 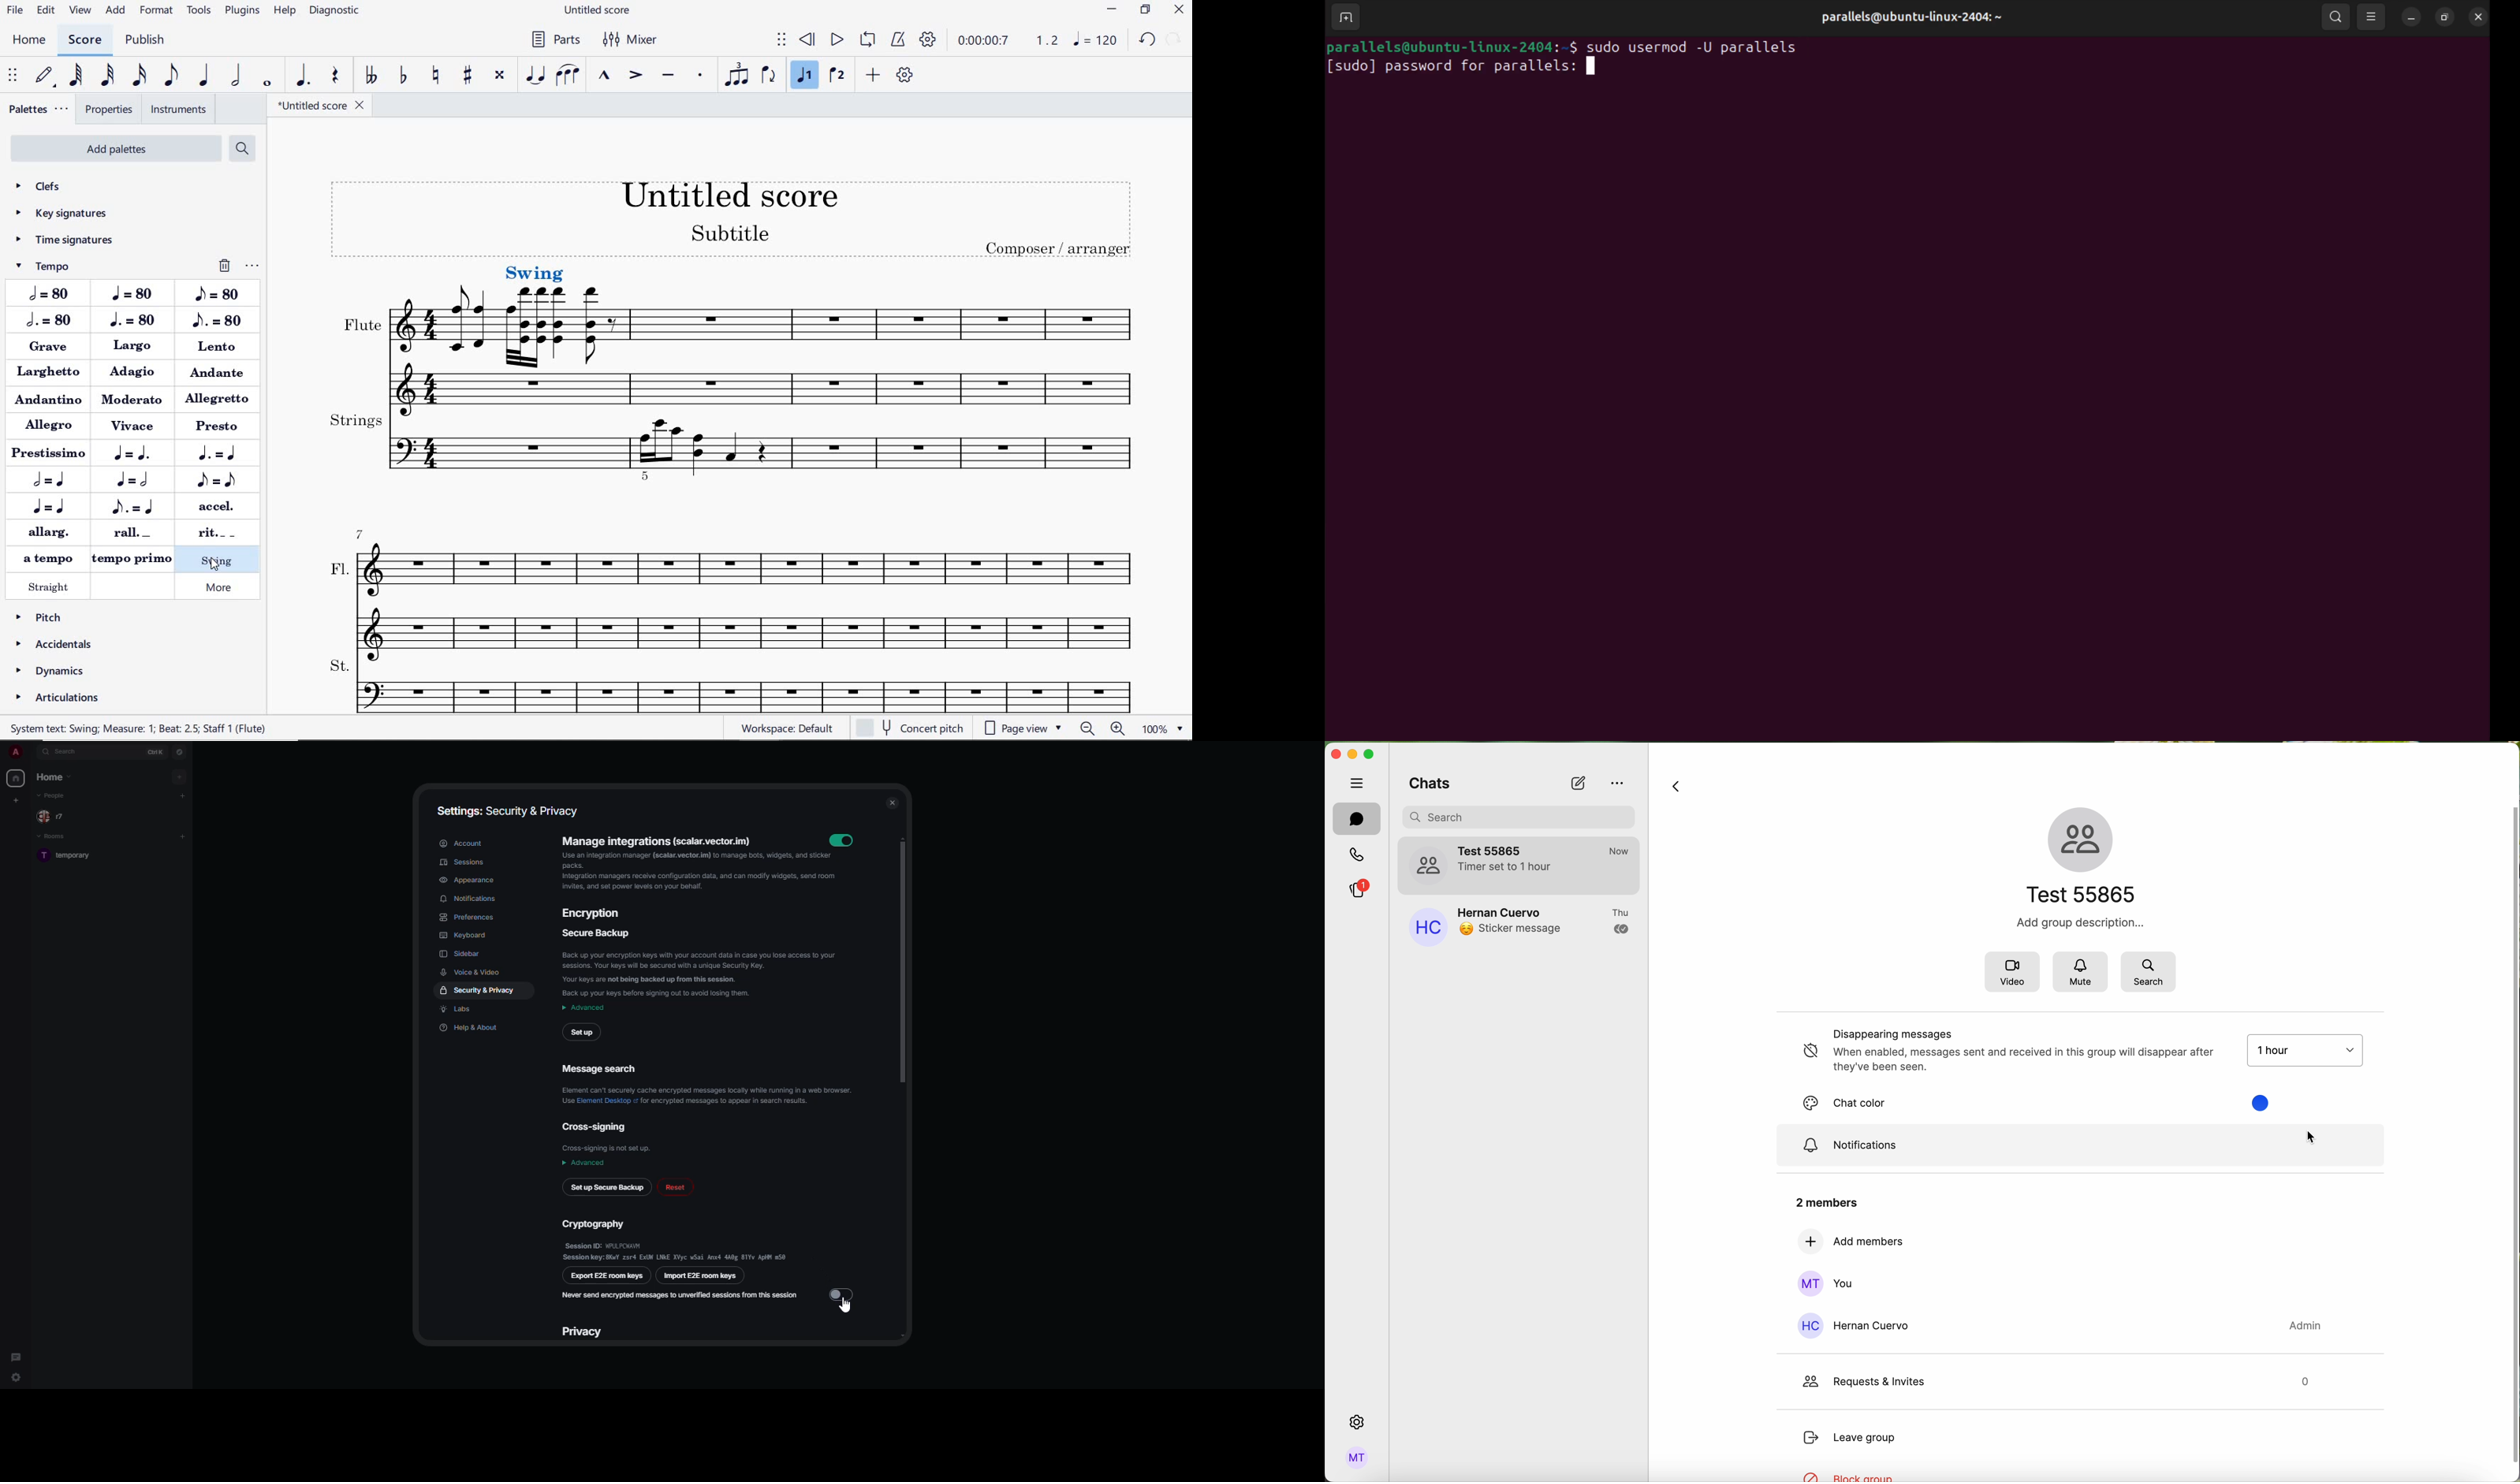 What do you see at coordinates (50, 373) in the screenshot?
I see `LARGHETTO` at bounding box center [50, 373].